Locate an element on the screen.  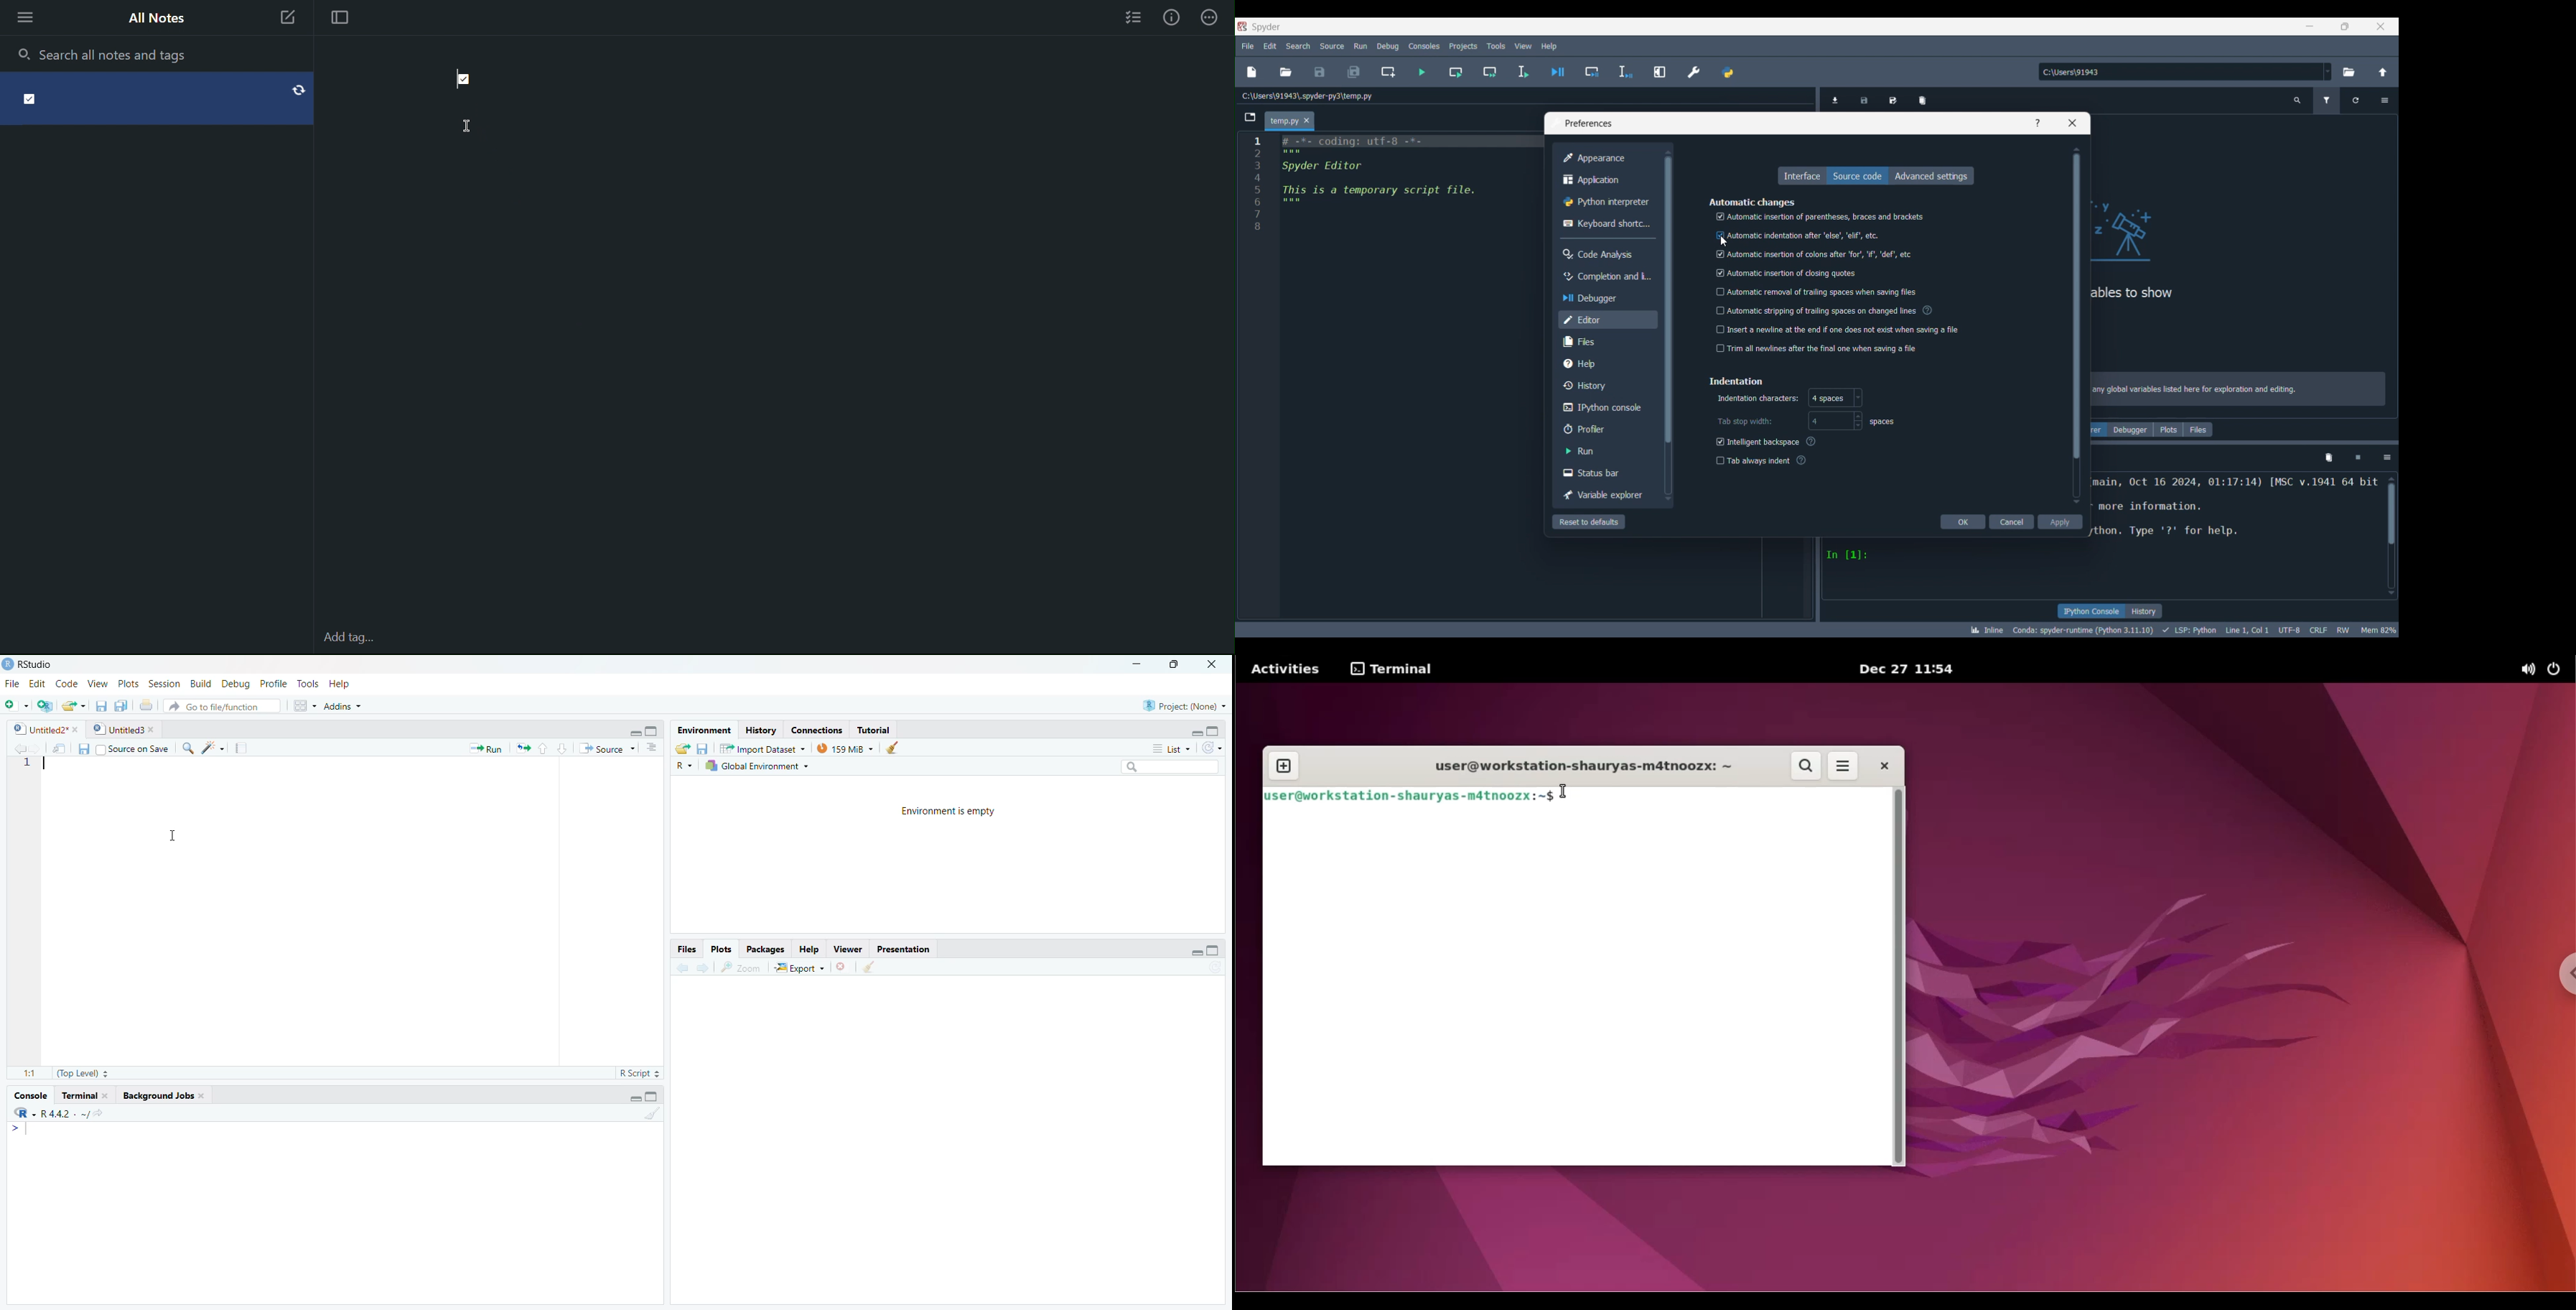
addins is located at coordinates (343, 706).